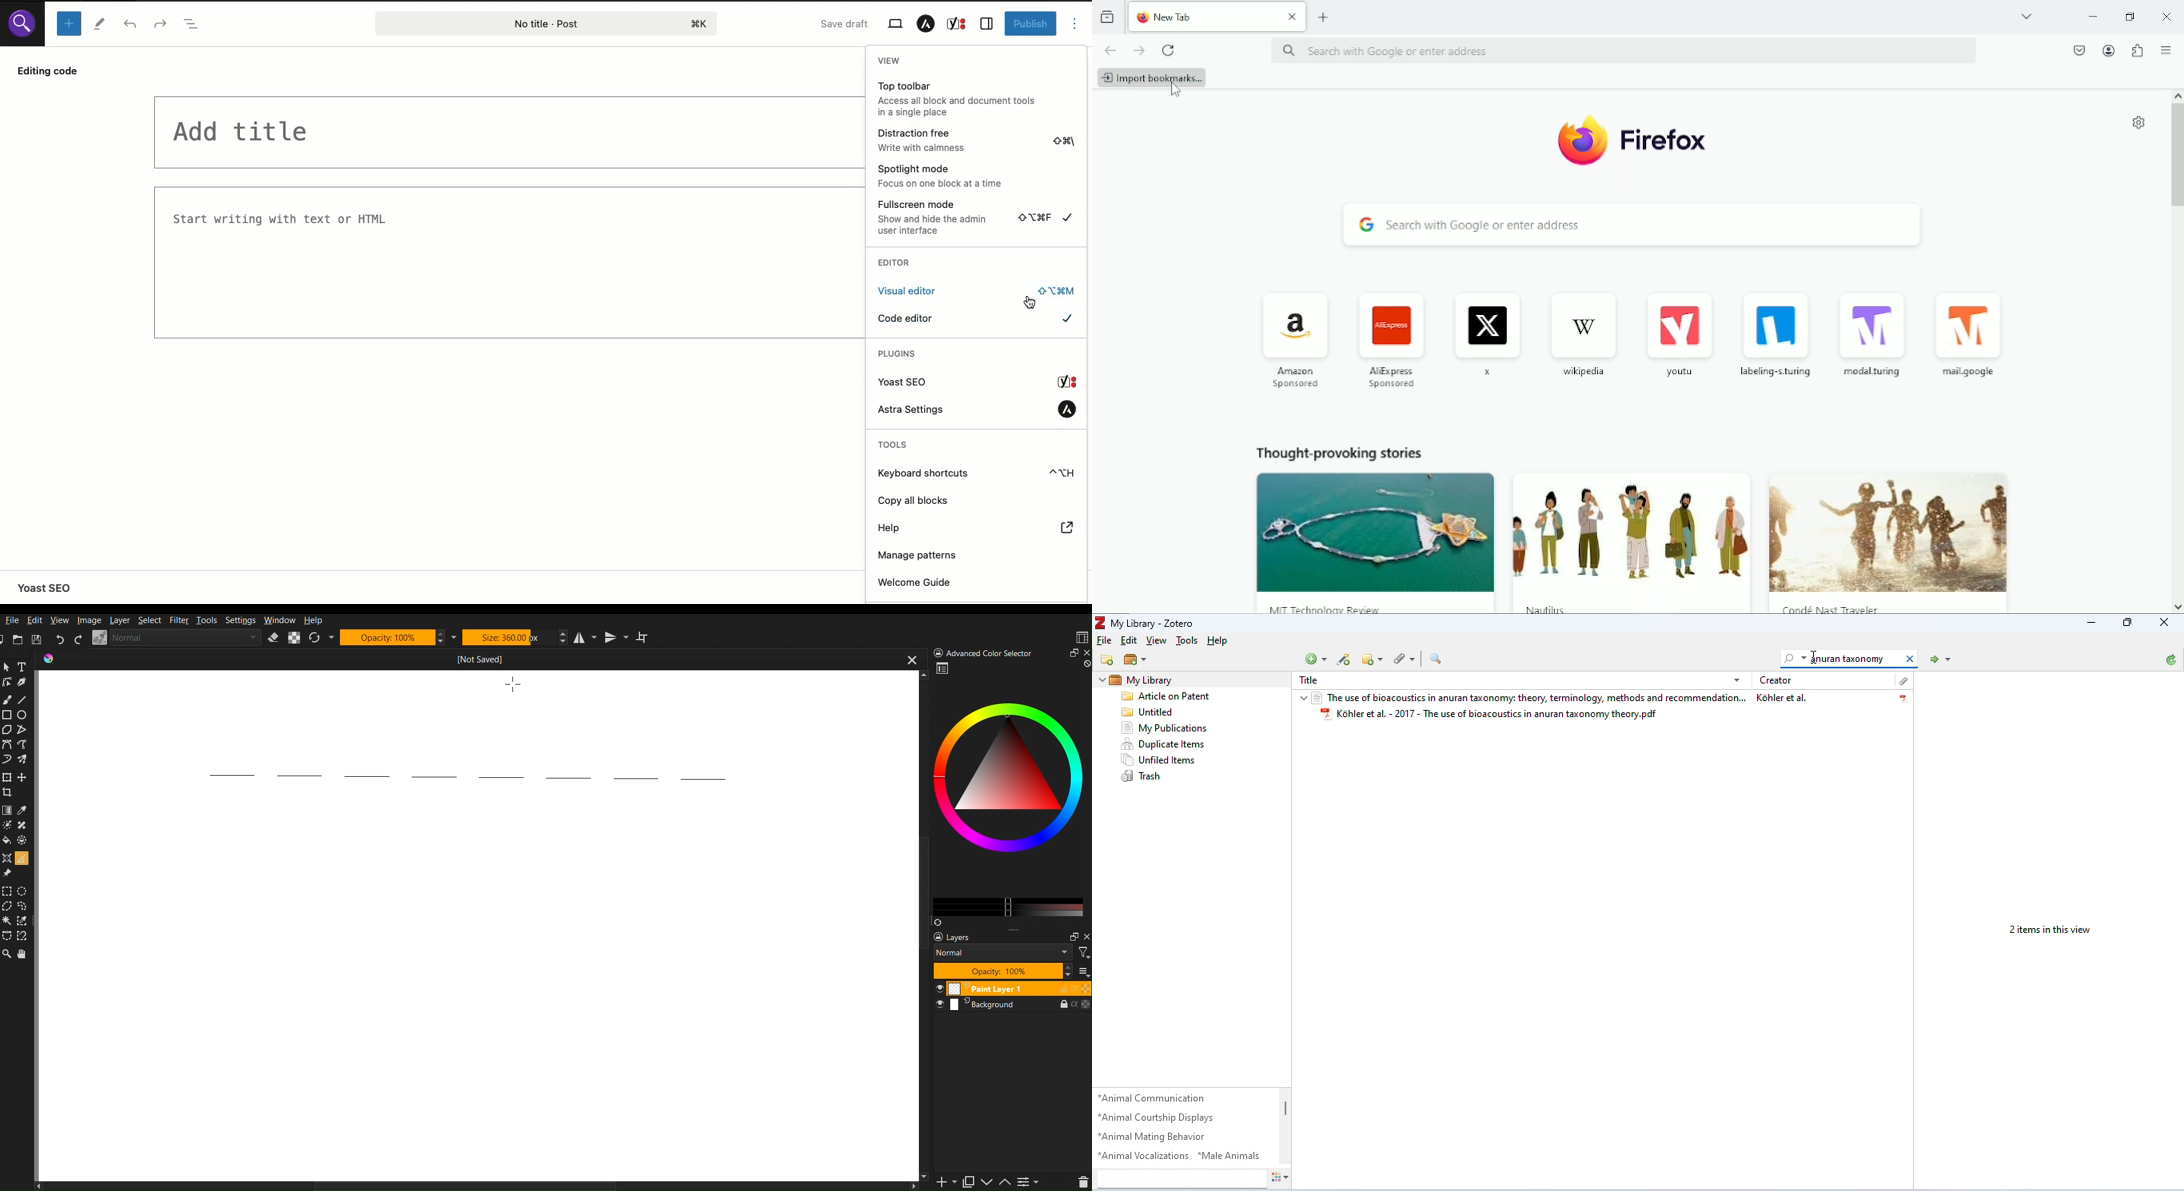 This screenshot has width=2184, height=1204. Describe the element at coordinates (1138, 51) in the screenshot. I see `go forward` at that location.